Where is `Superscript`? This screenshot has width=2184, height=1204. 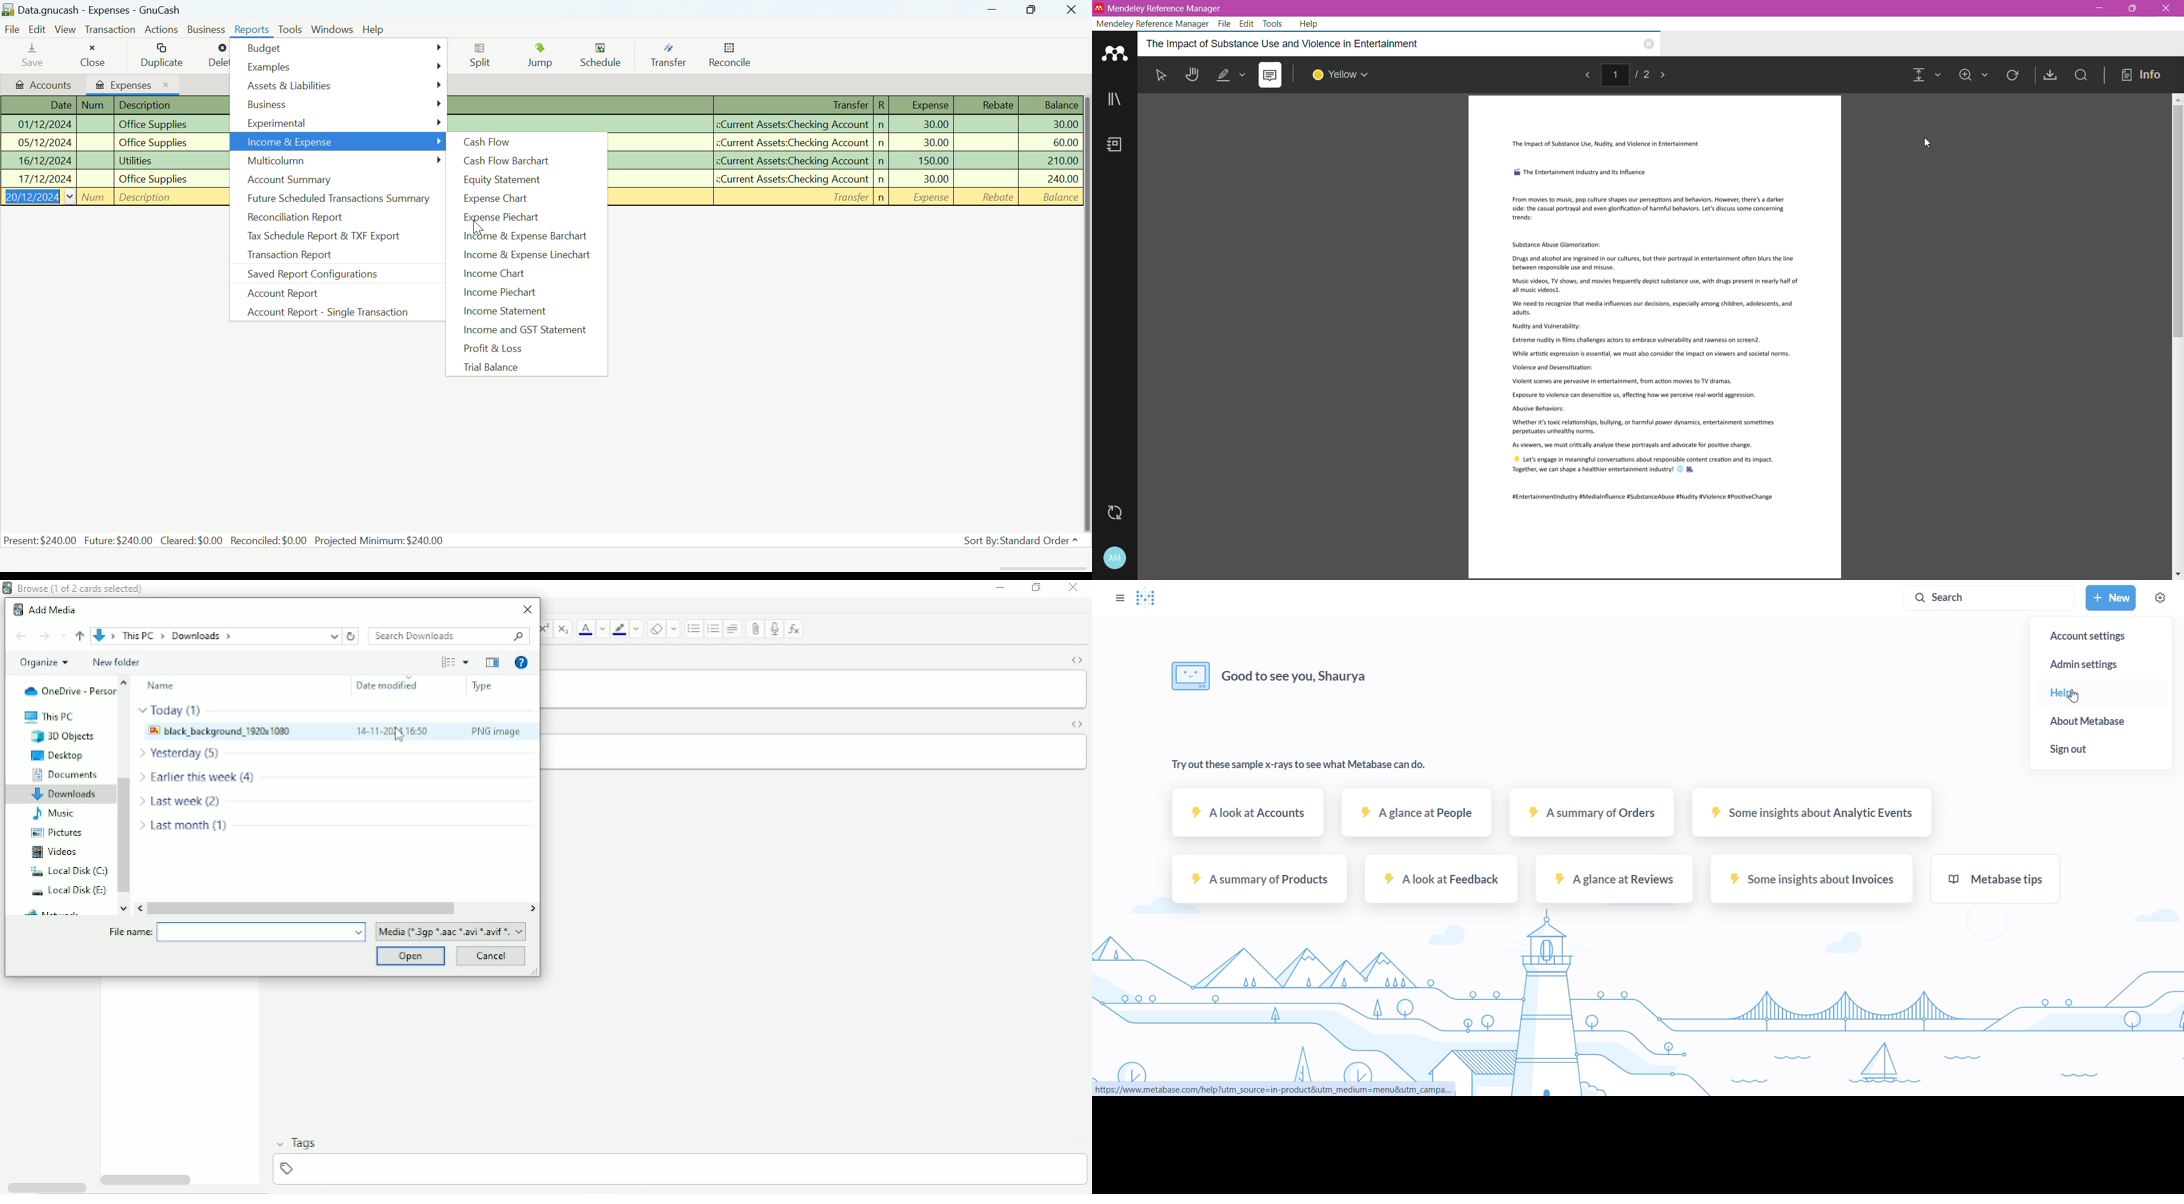 Superscript is located at coordinates (545, 629).